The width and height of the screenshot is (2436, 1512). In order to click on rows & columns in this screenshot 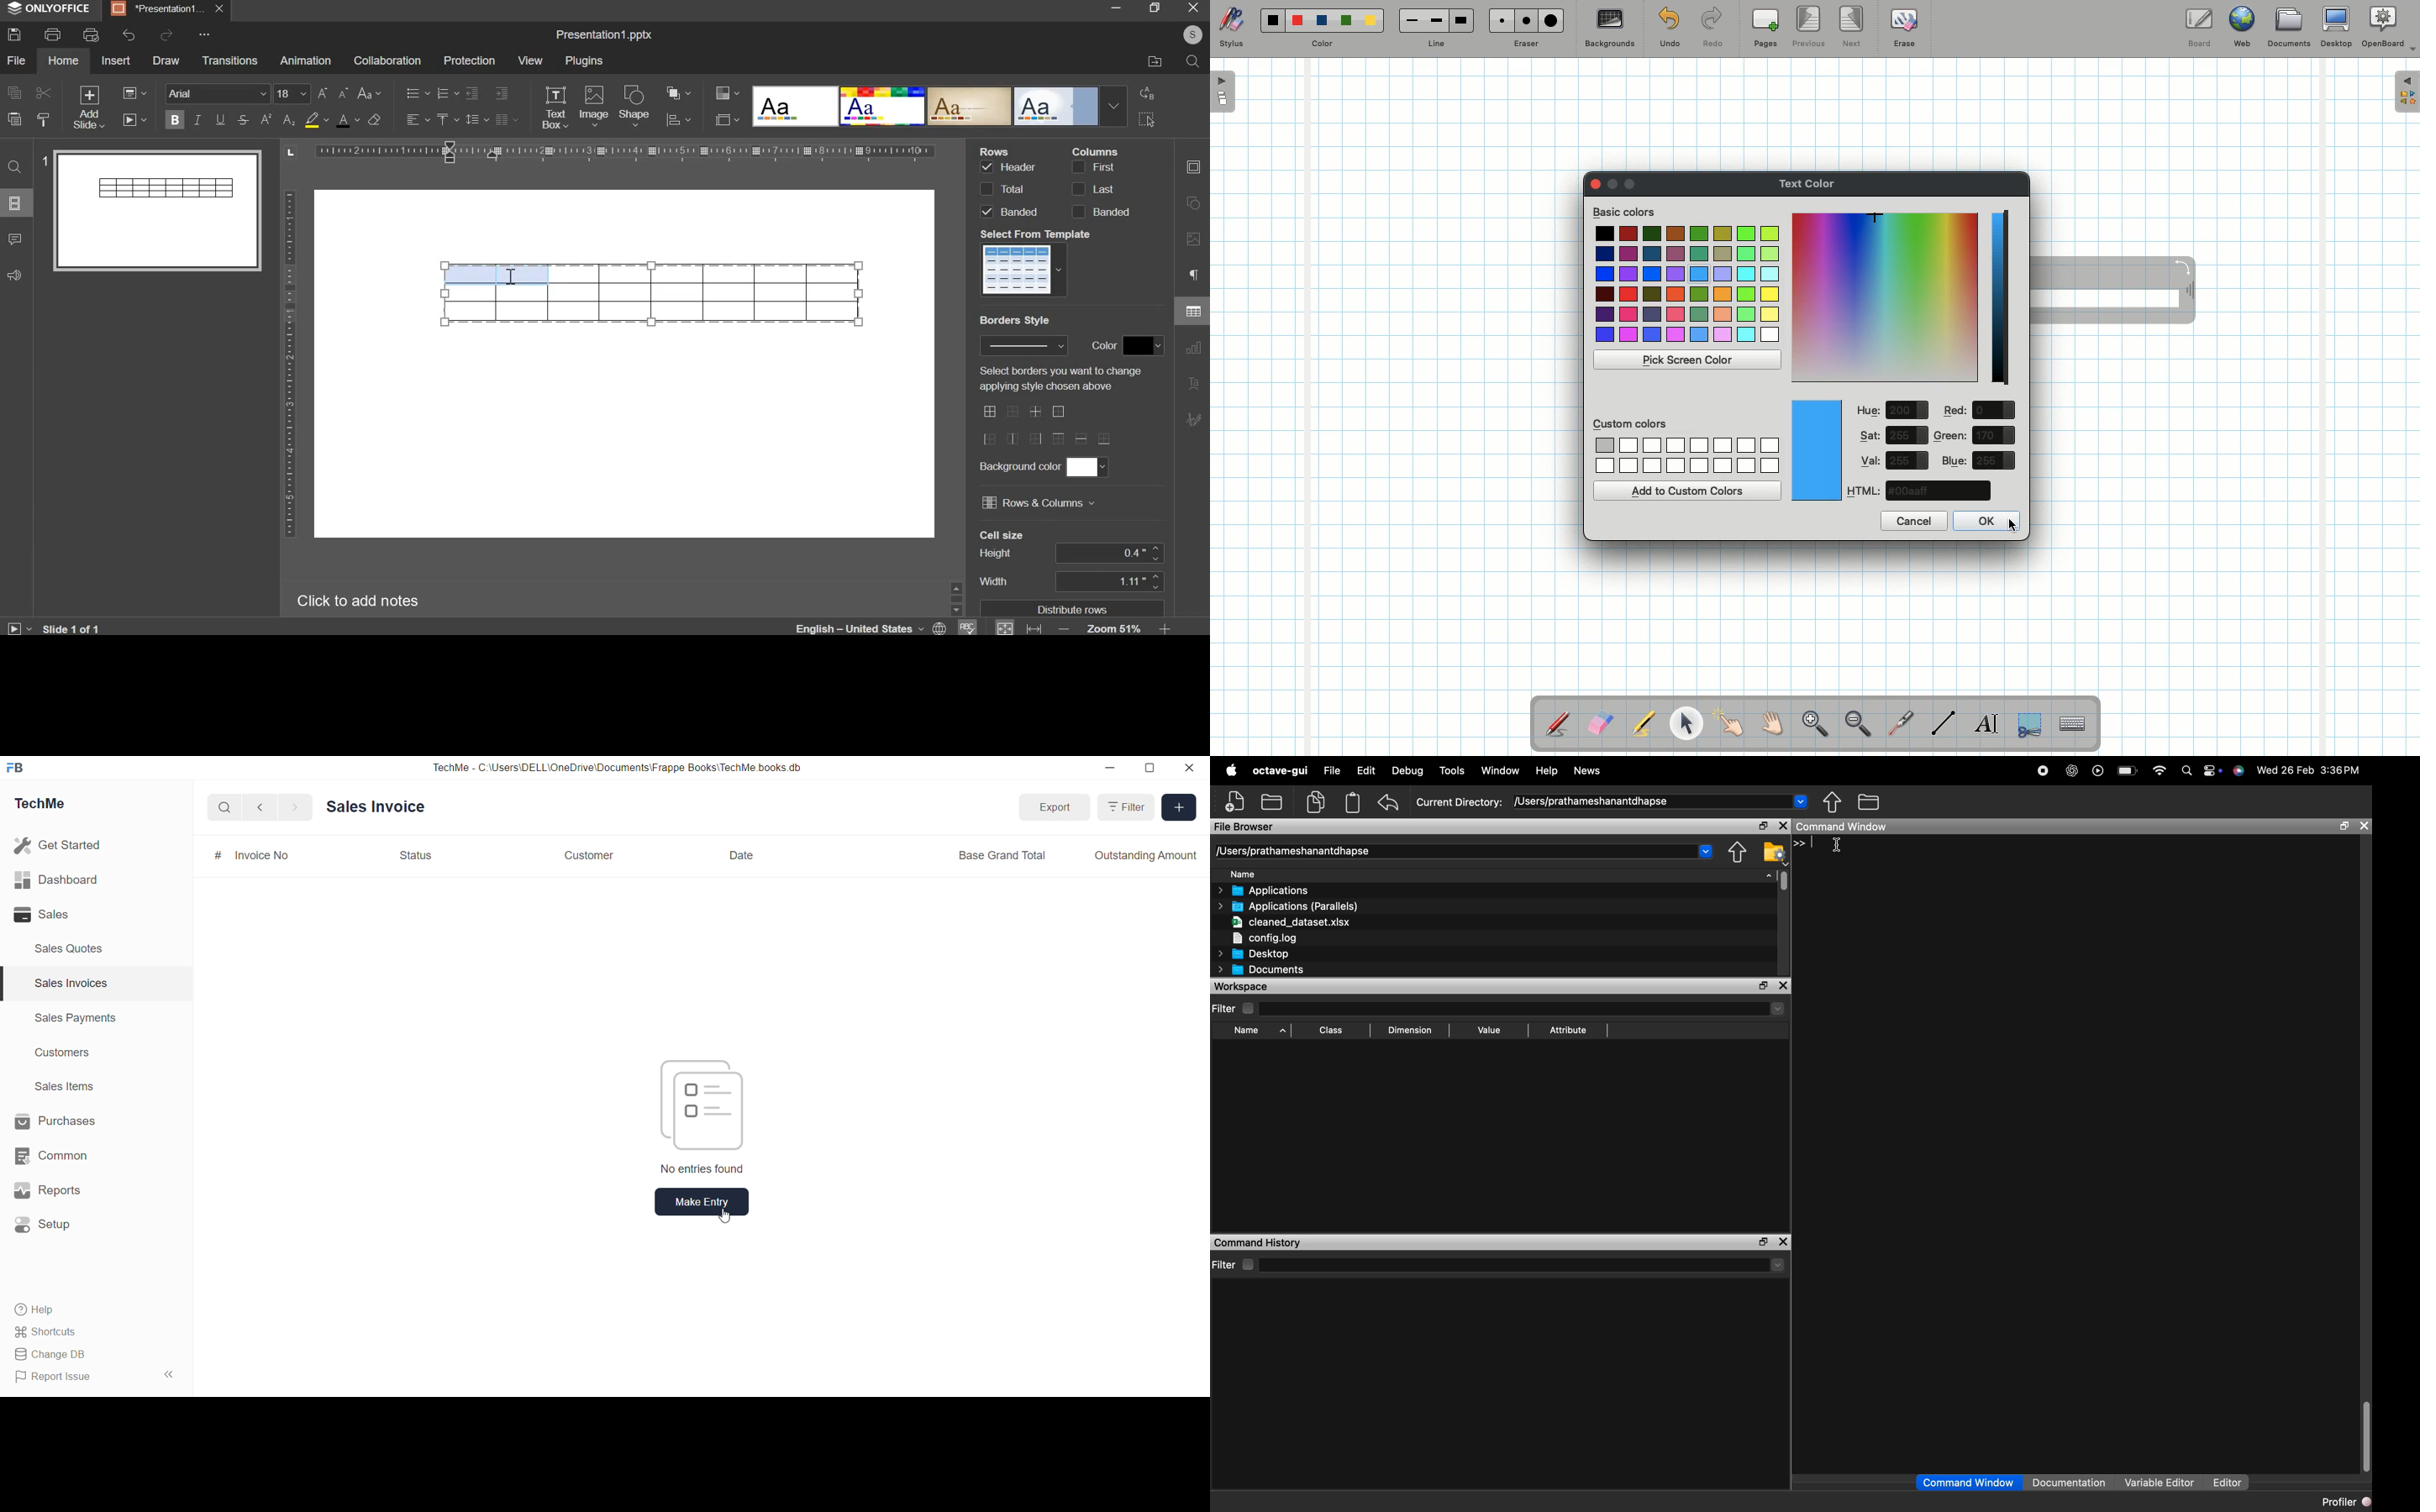, I will do `click(1038, 503)`.